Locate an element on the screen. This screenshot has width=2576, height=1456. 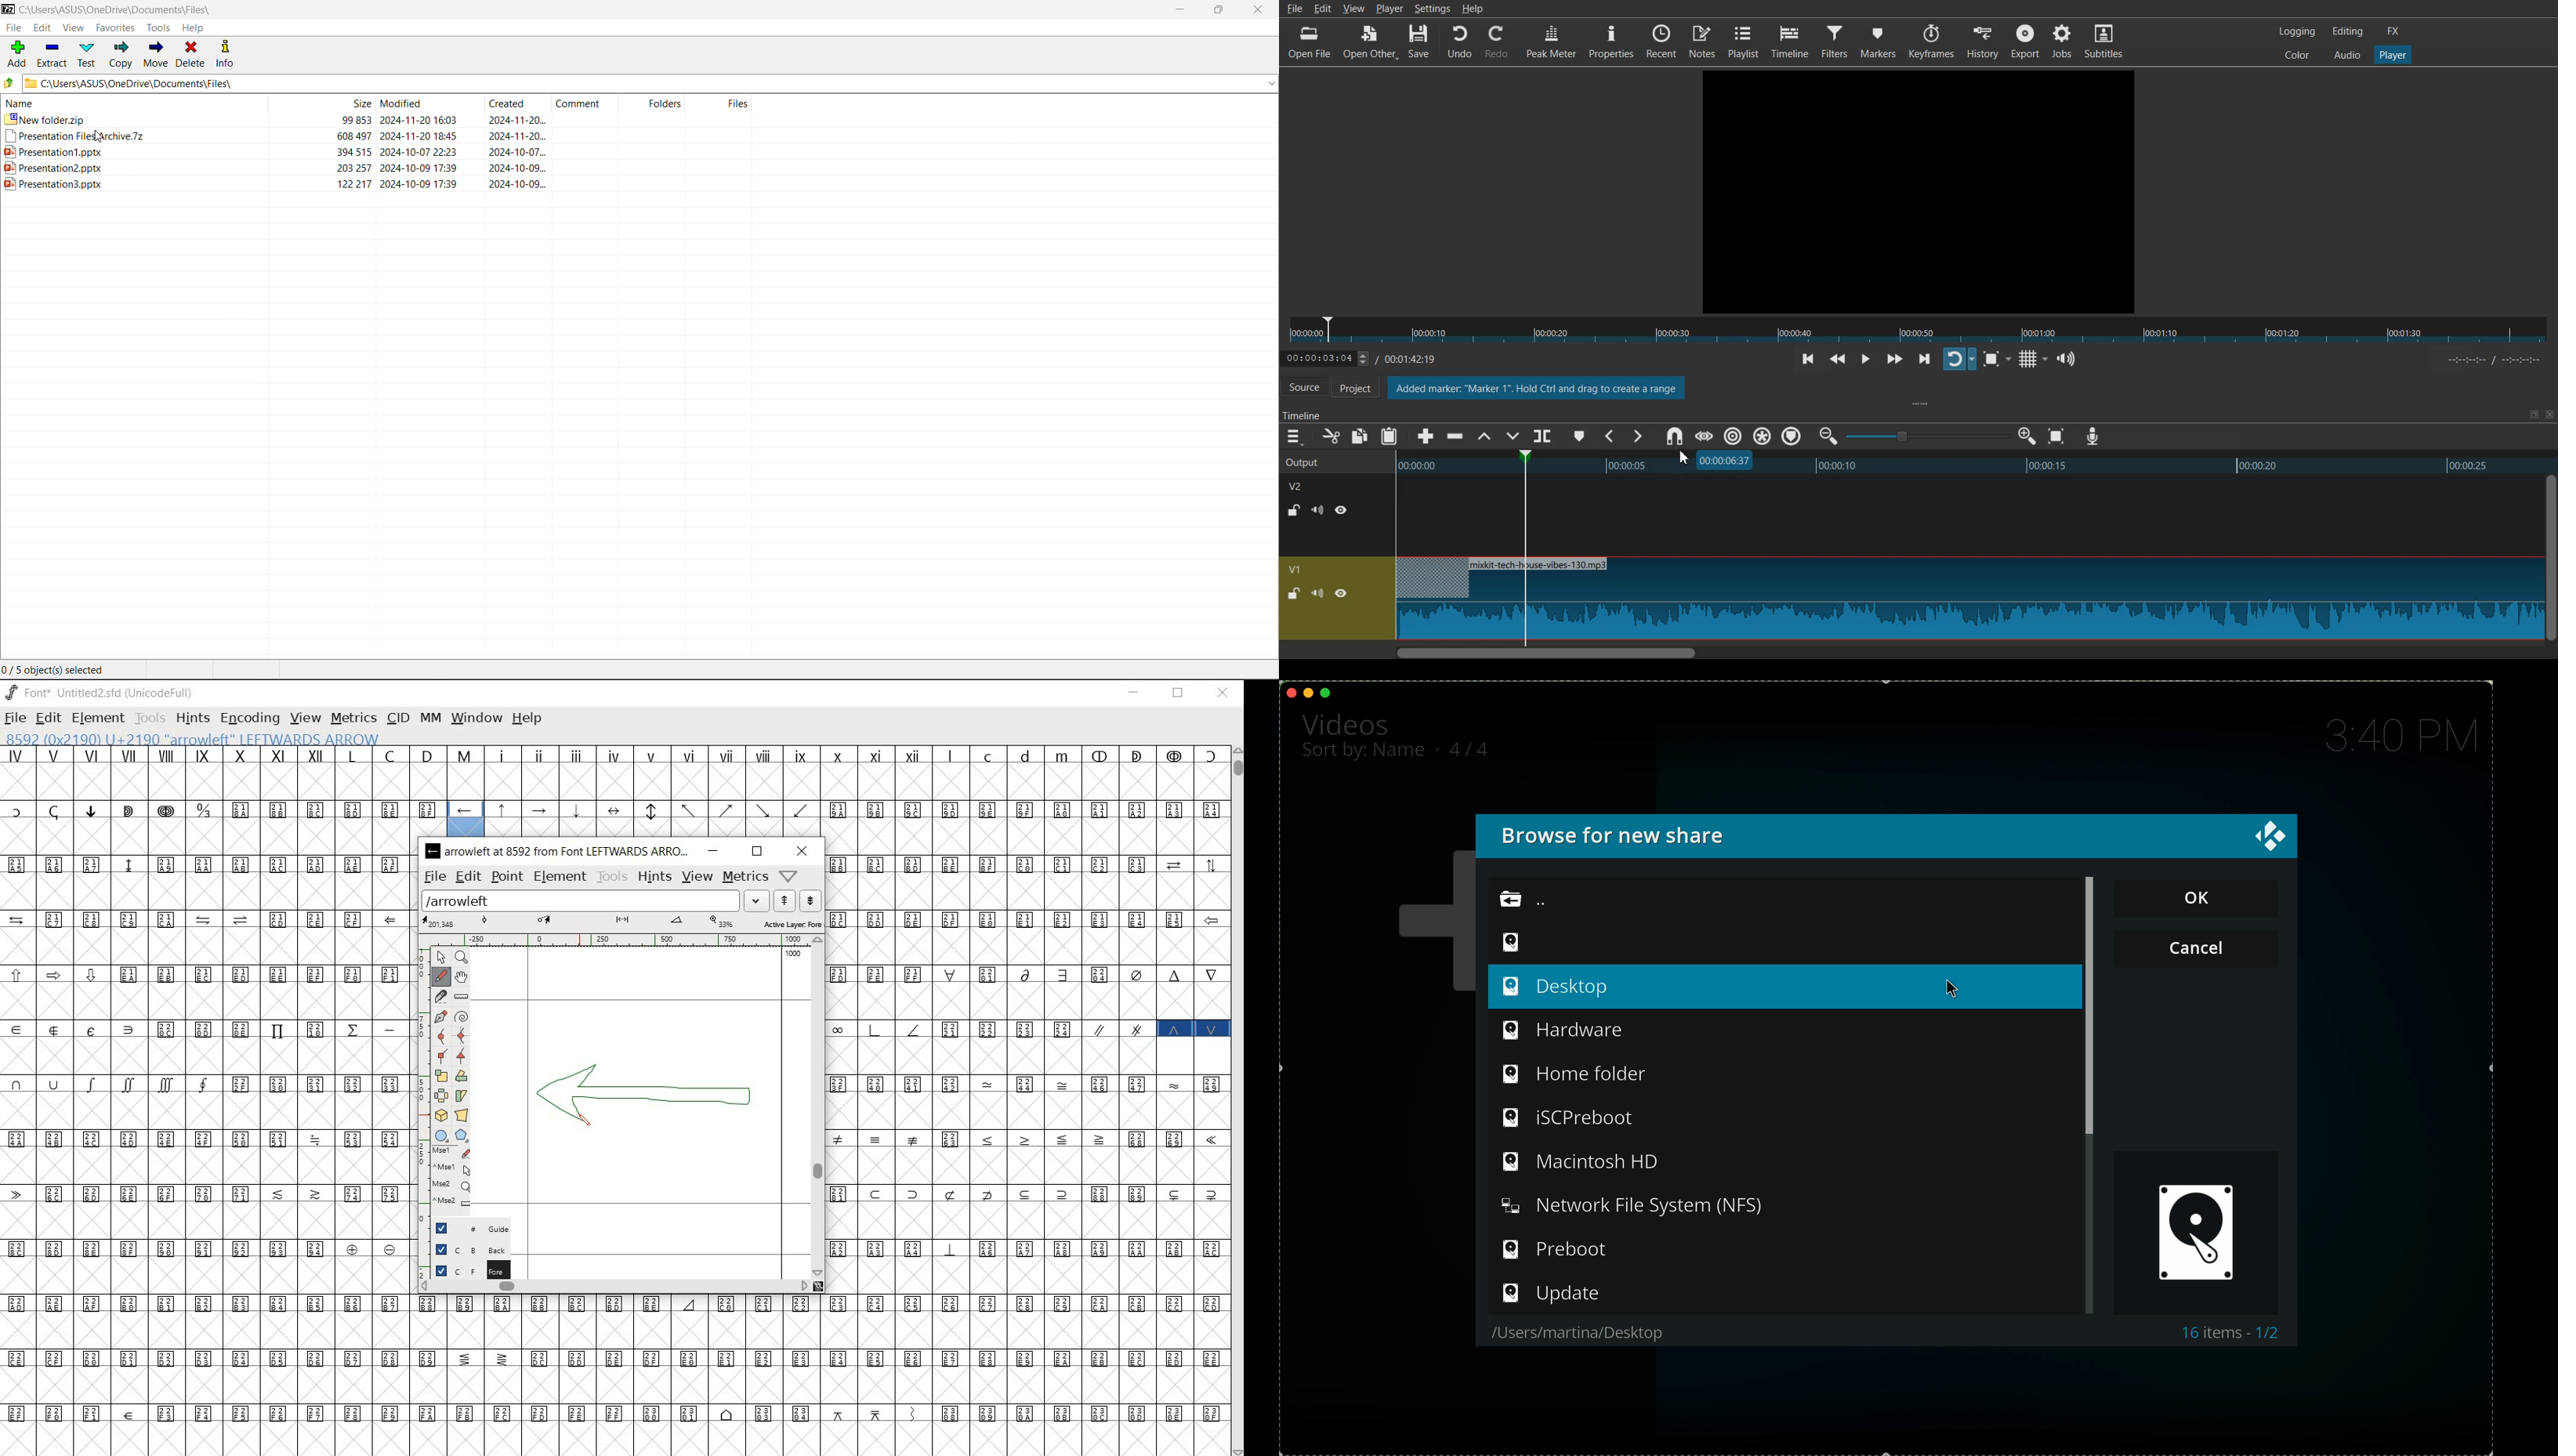
Open File is located at coordinates (1311, 42).